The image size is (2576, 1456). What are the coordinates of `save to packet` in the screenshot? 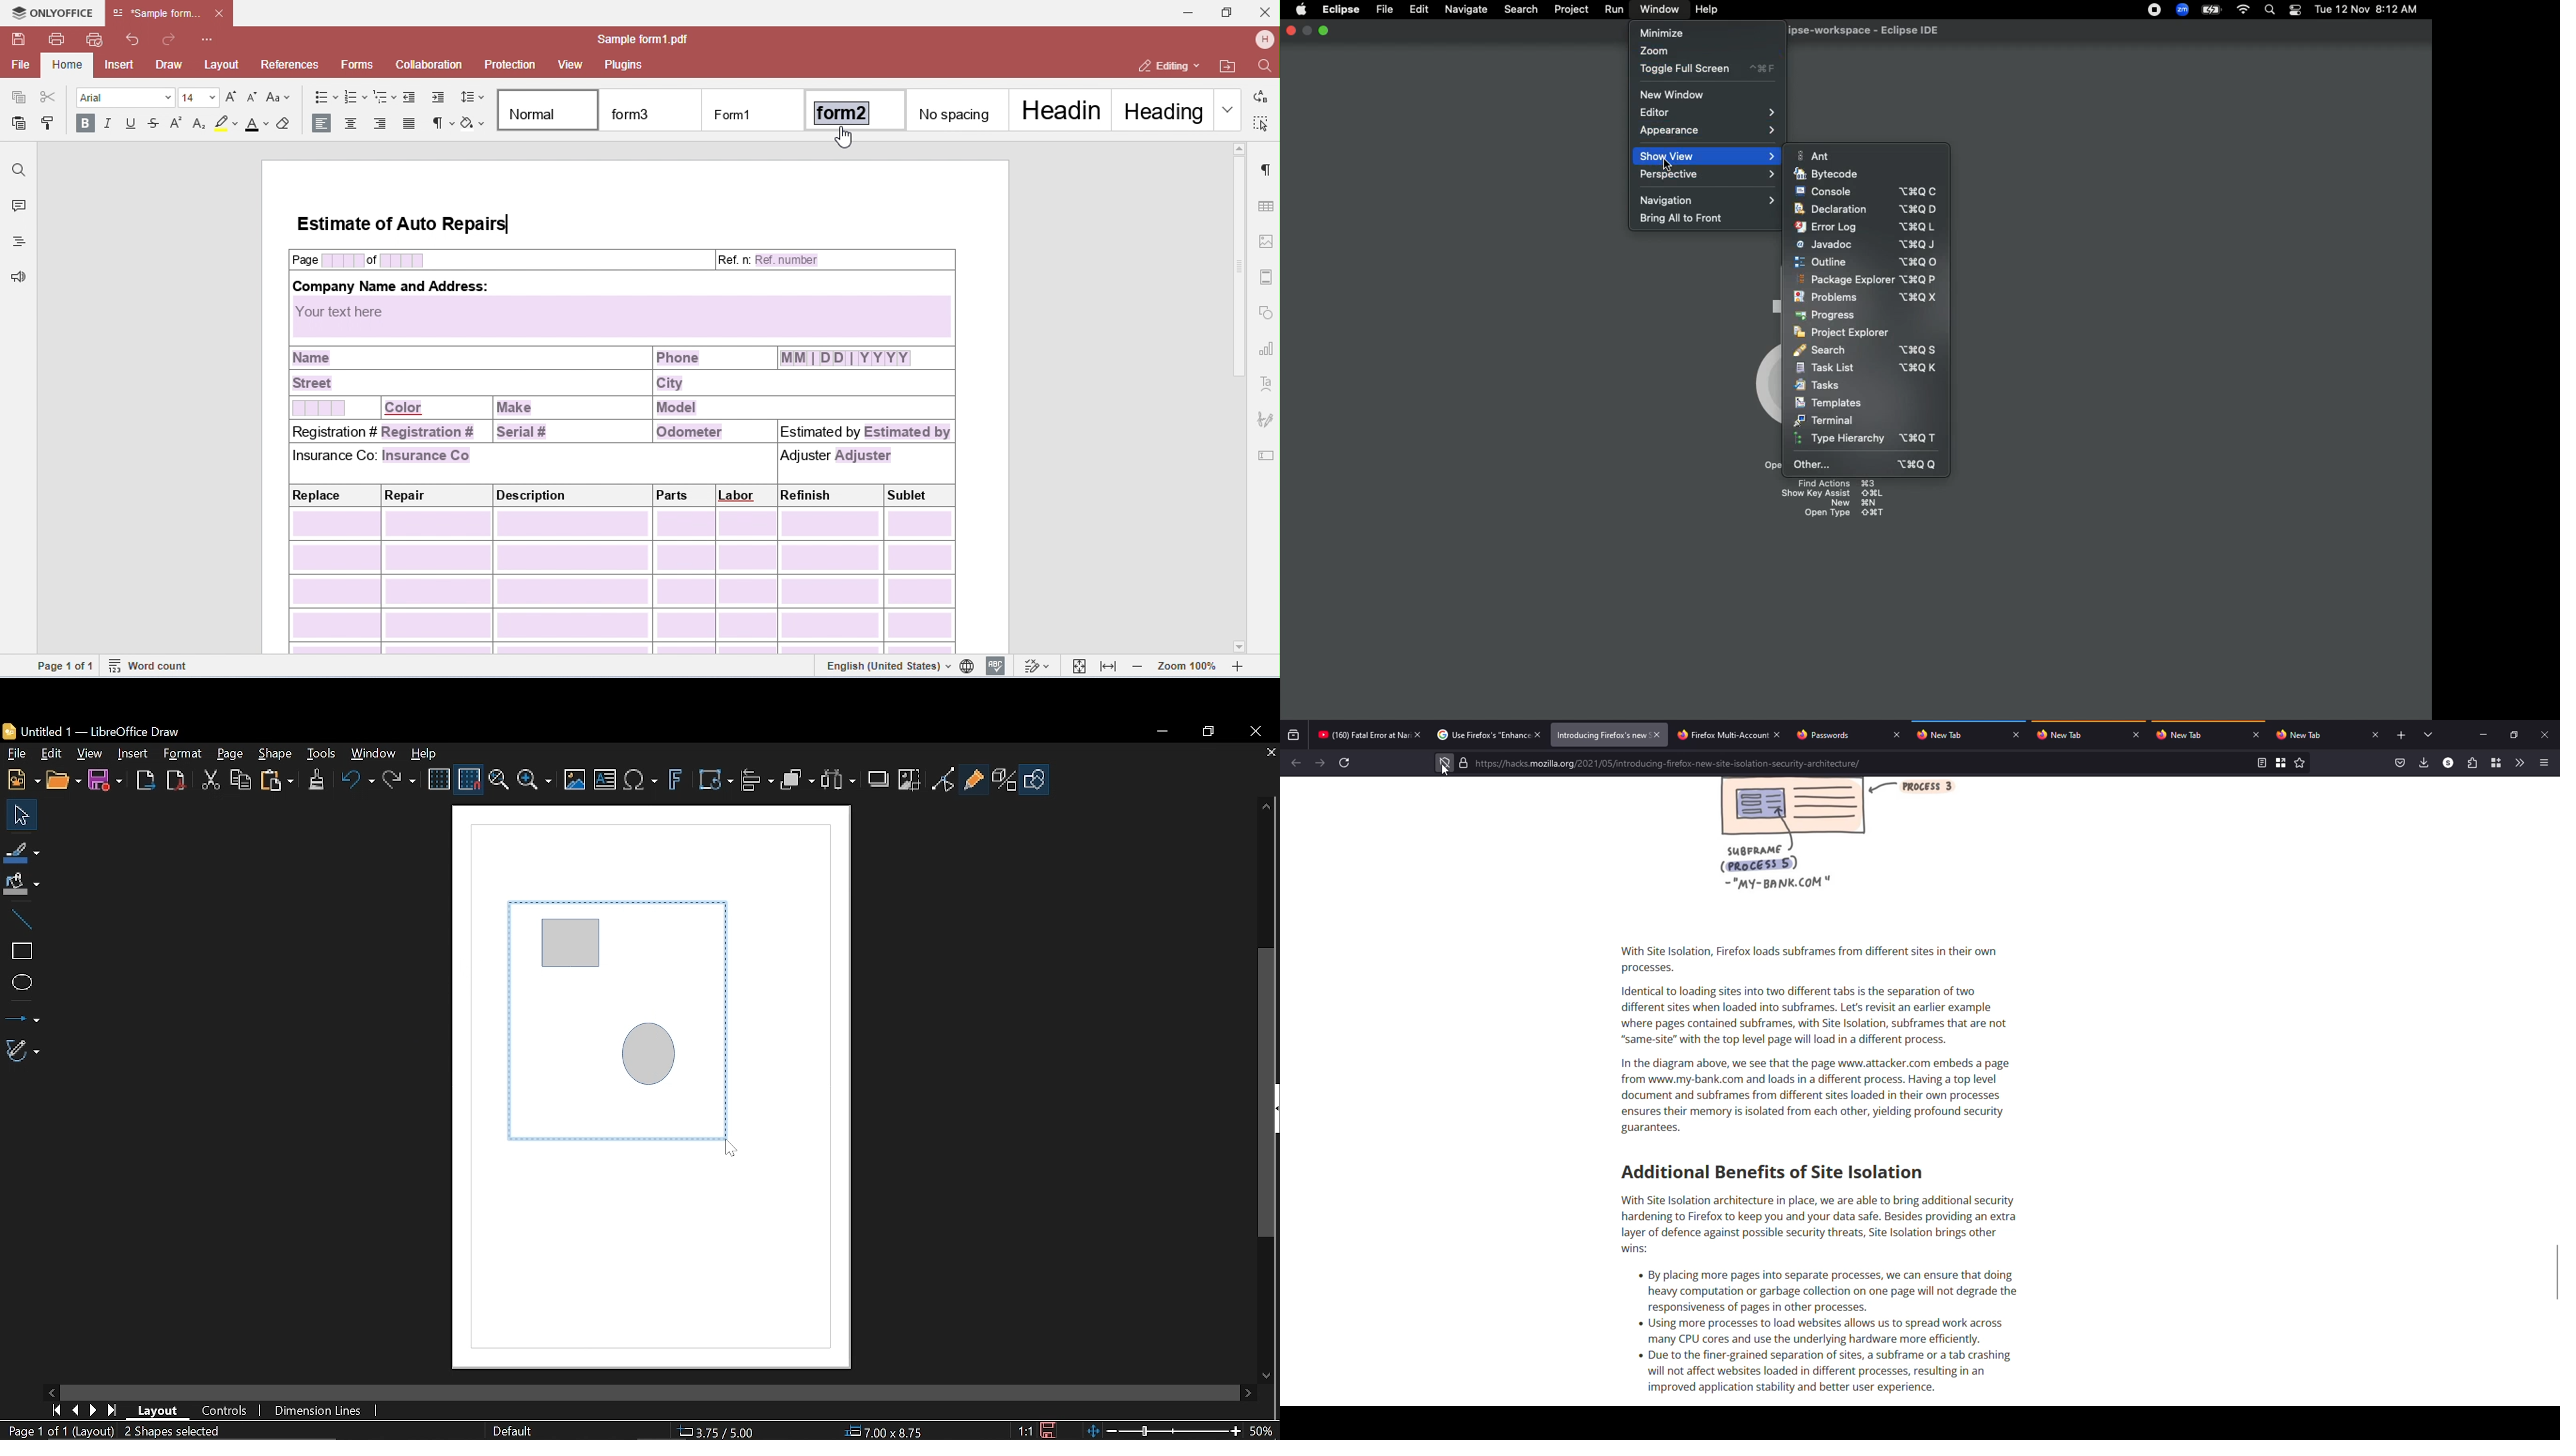 It's located at (2399, 763).